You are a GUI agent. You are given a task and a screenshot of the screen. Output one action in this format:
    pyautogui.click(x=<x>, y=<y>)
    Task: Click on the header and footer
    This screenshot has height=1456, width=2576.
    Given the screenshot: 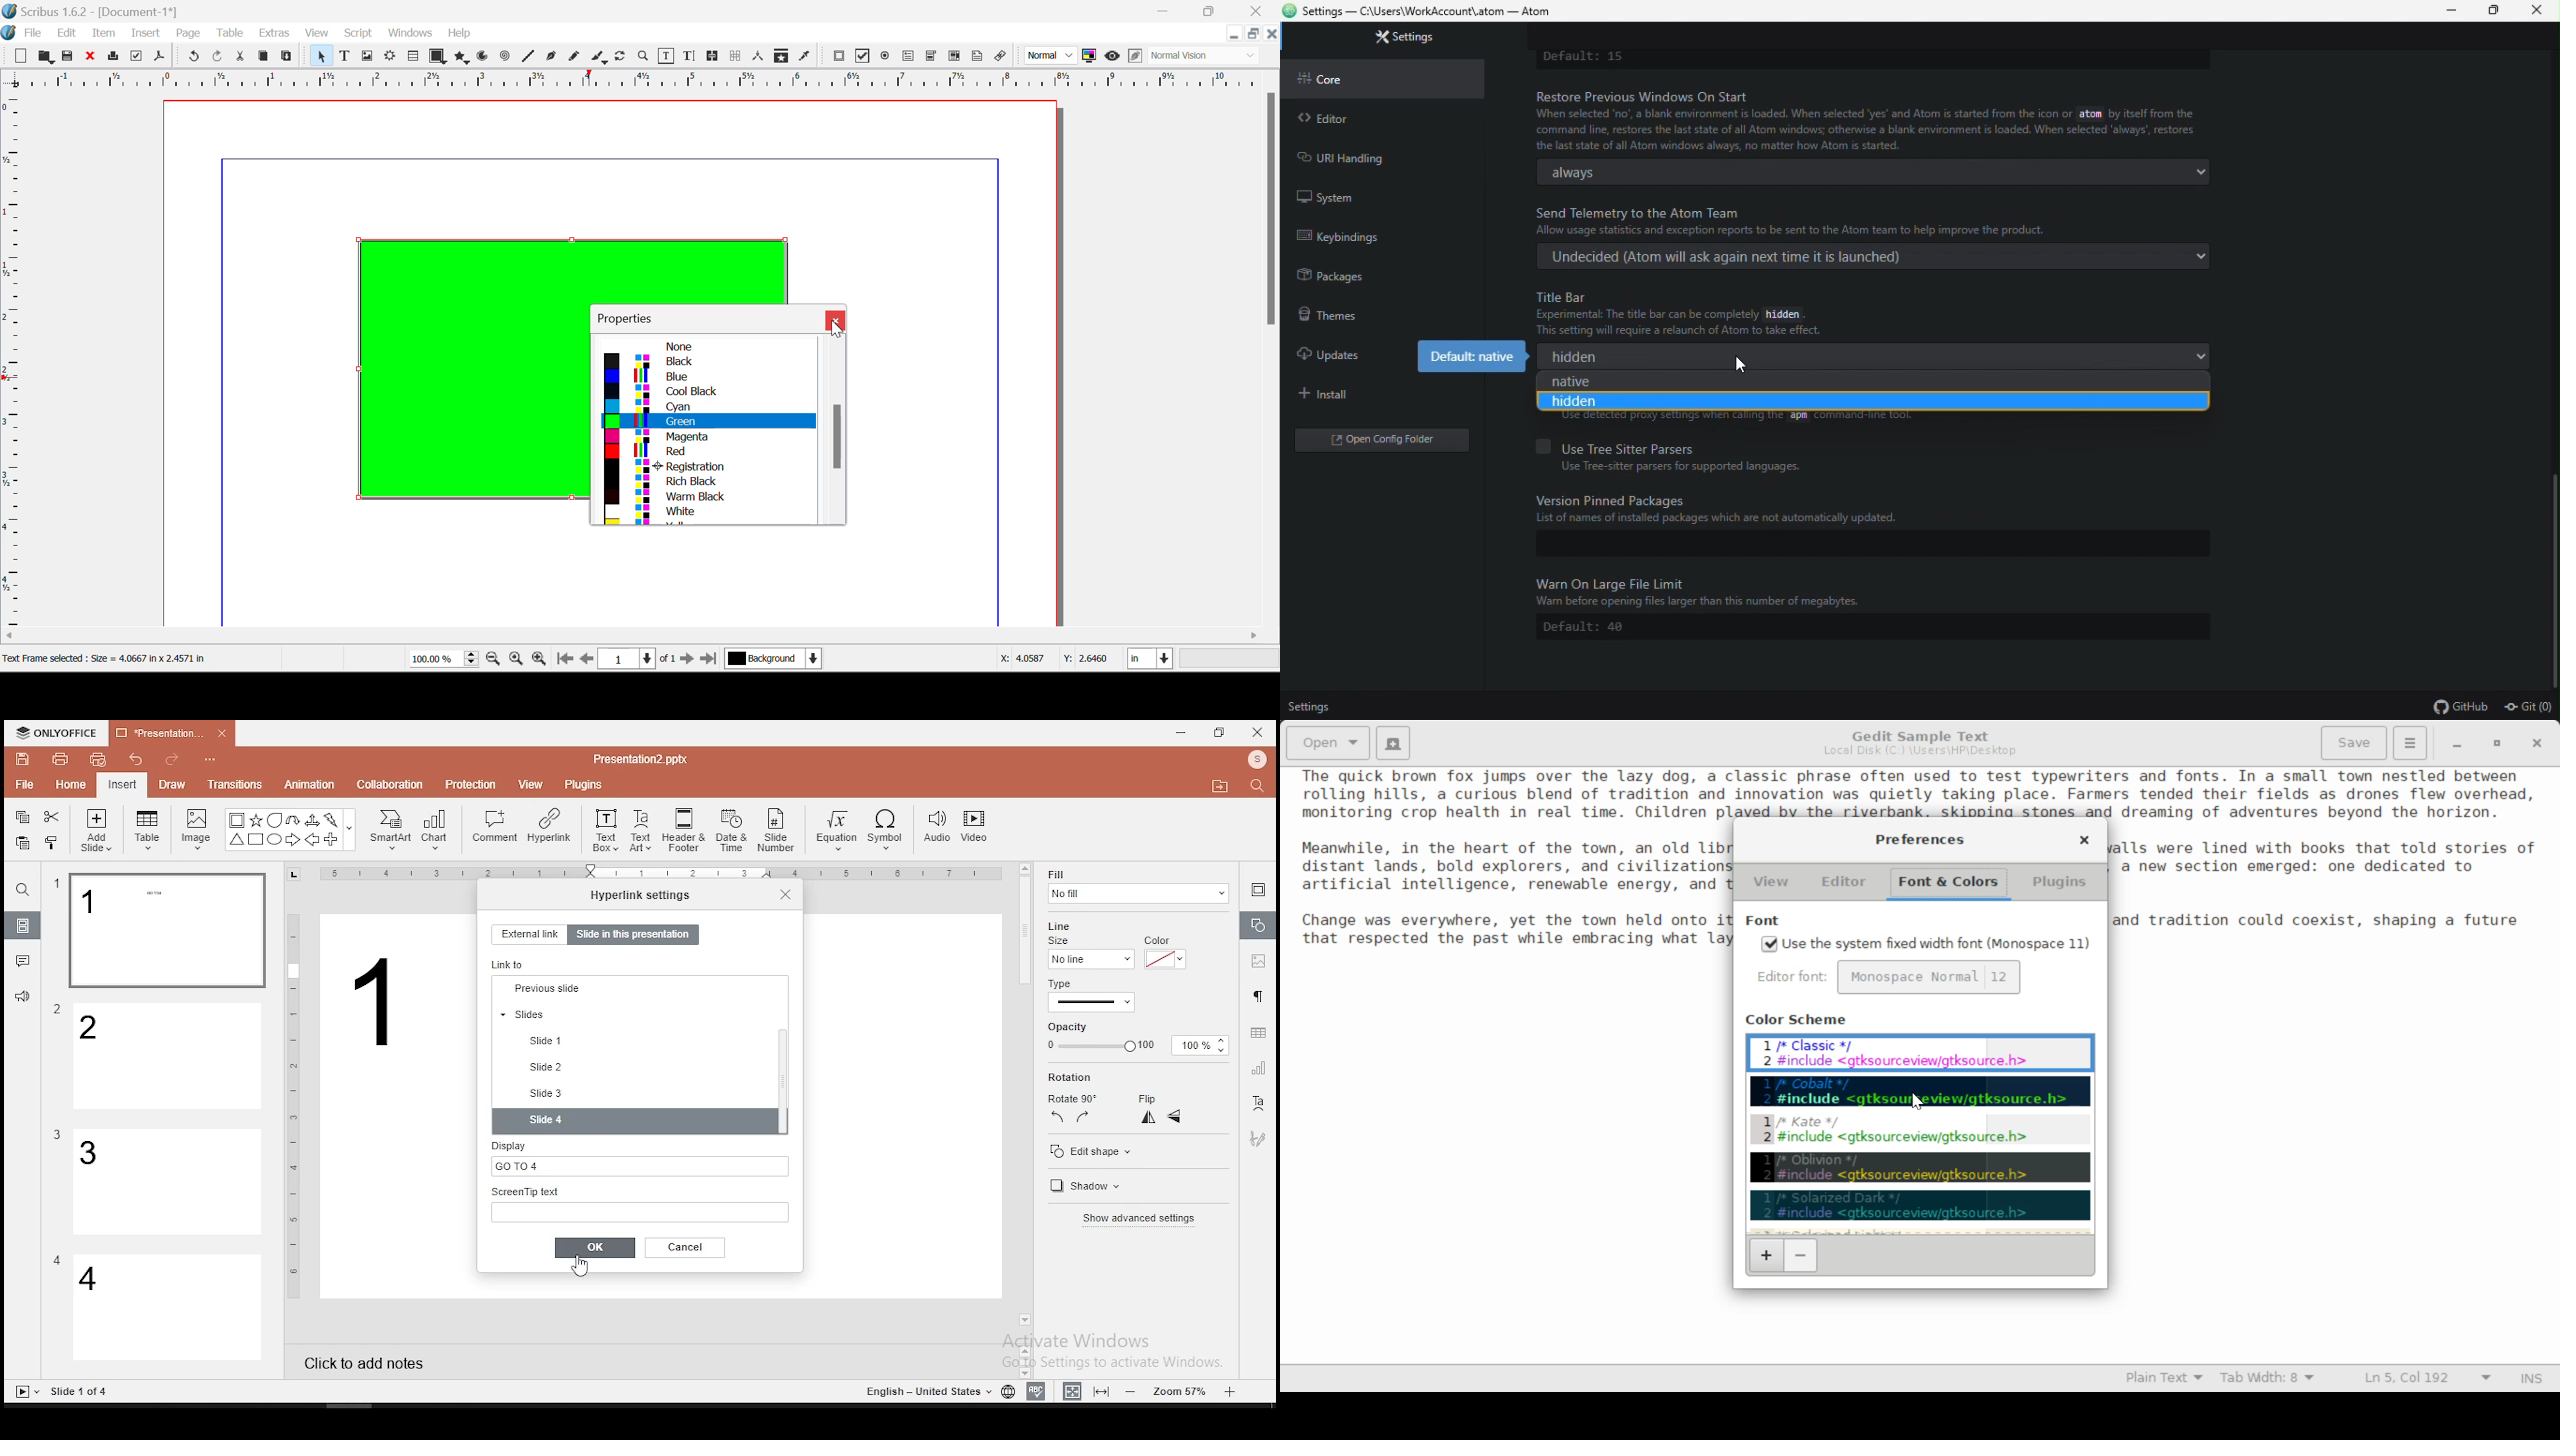 What is the action you would take?
    pyautogui.click(x=686, y=831)
    